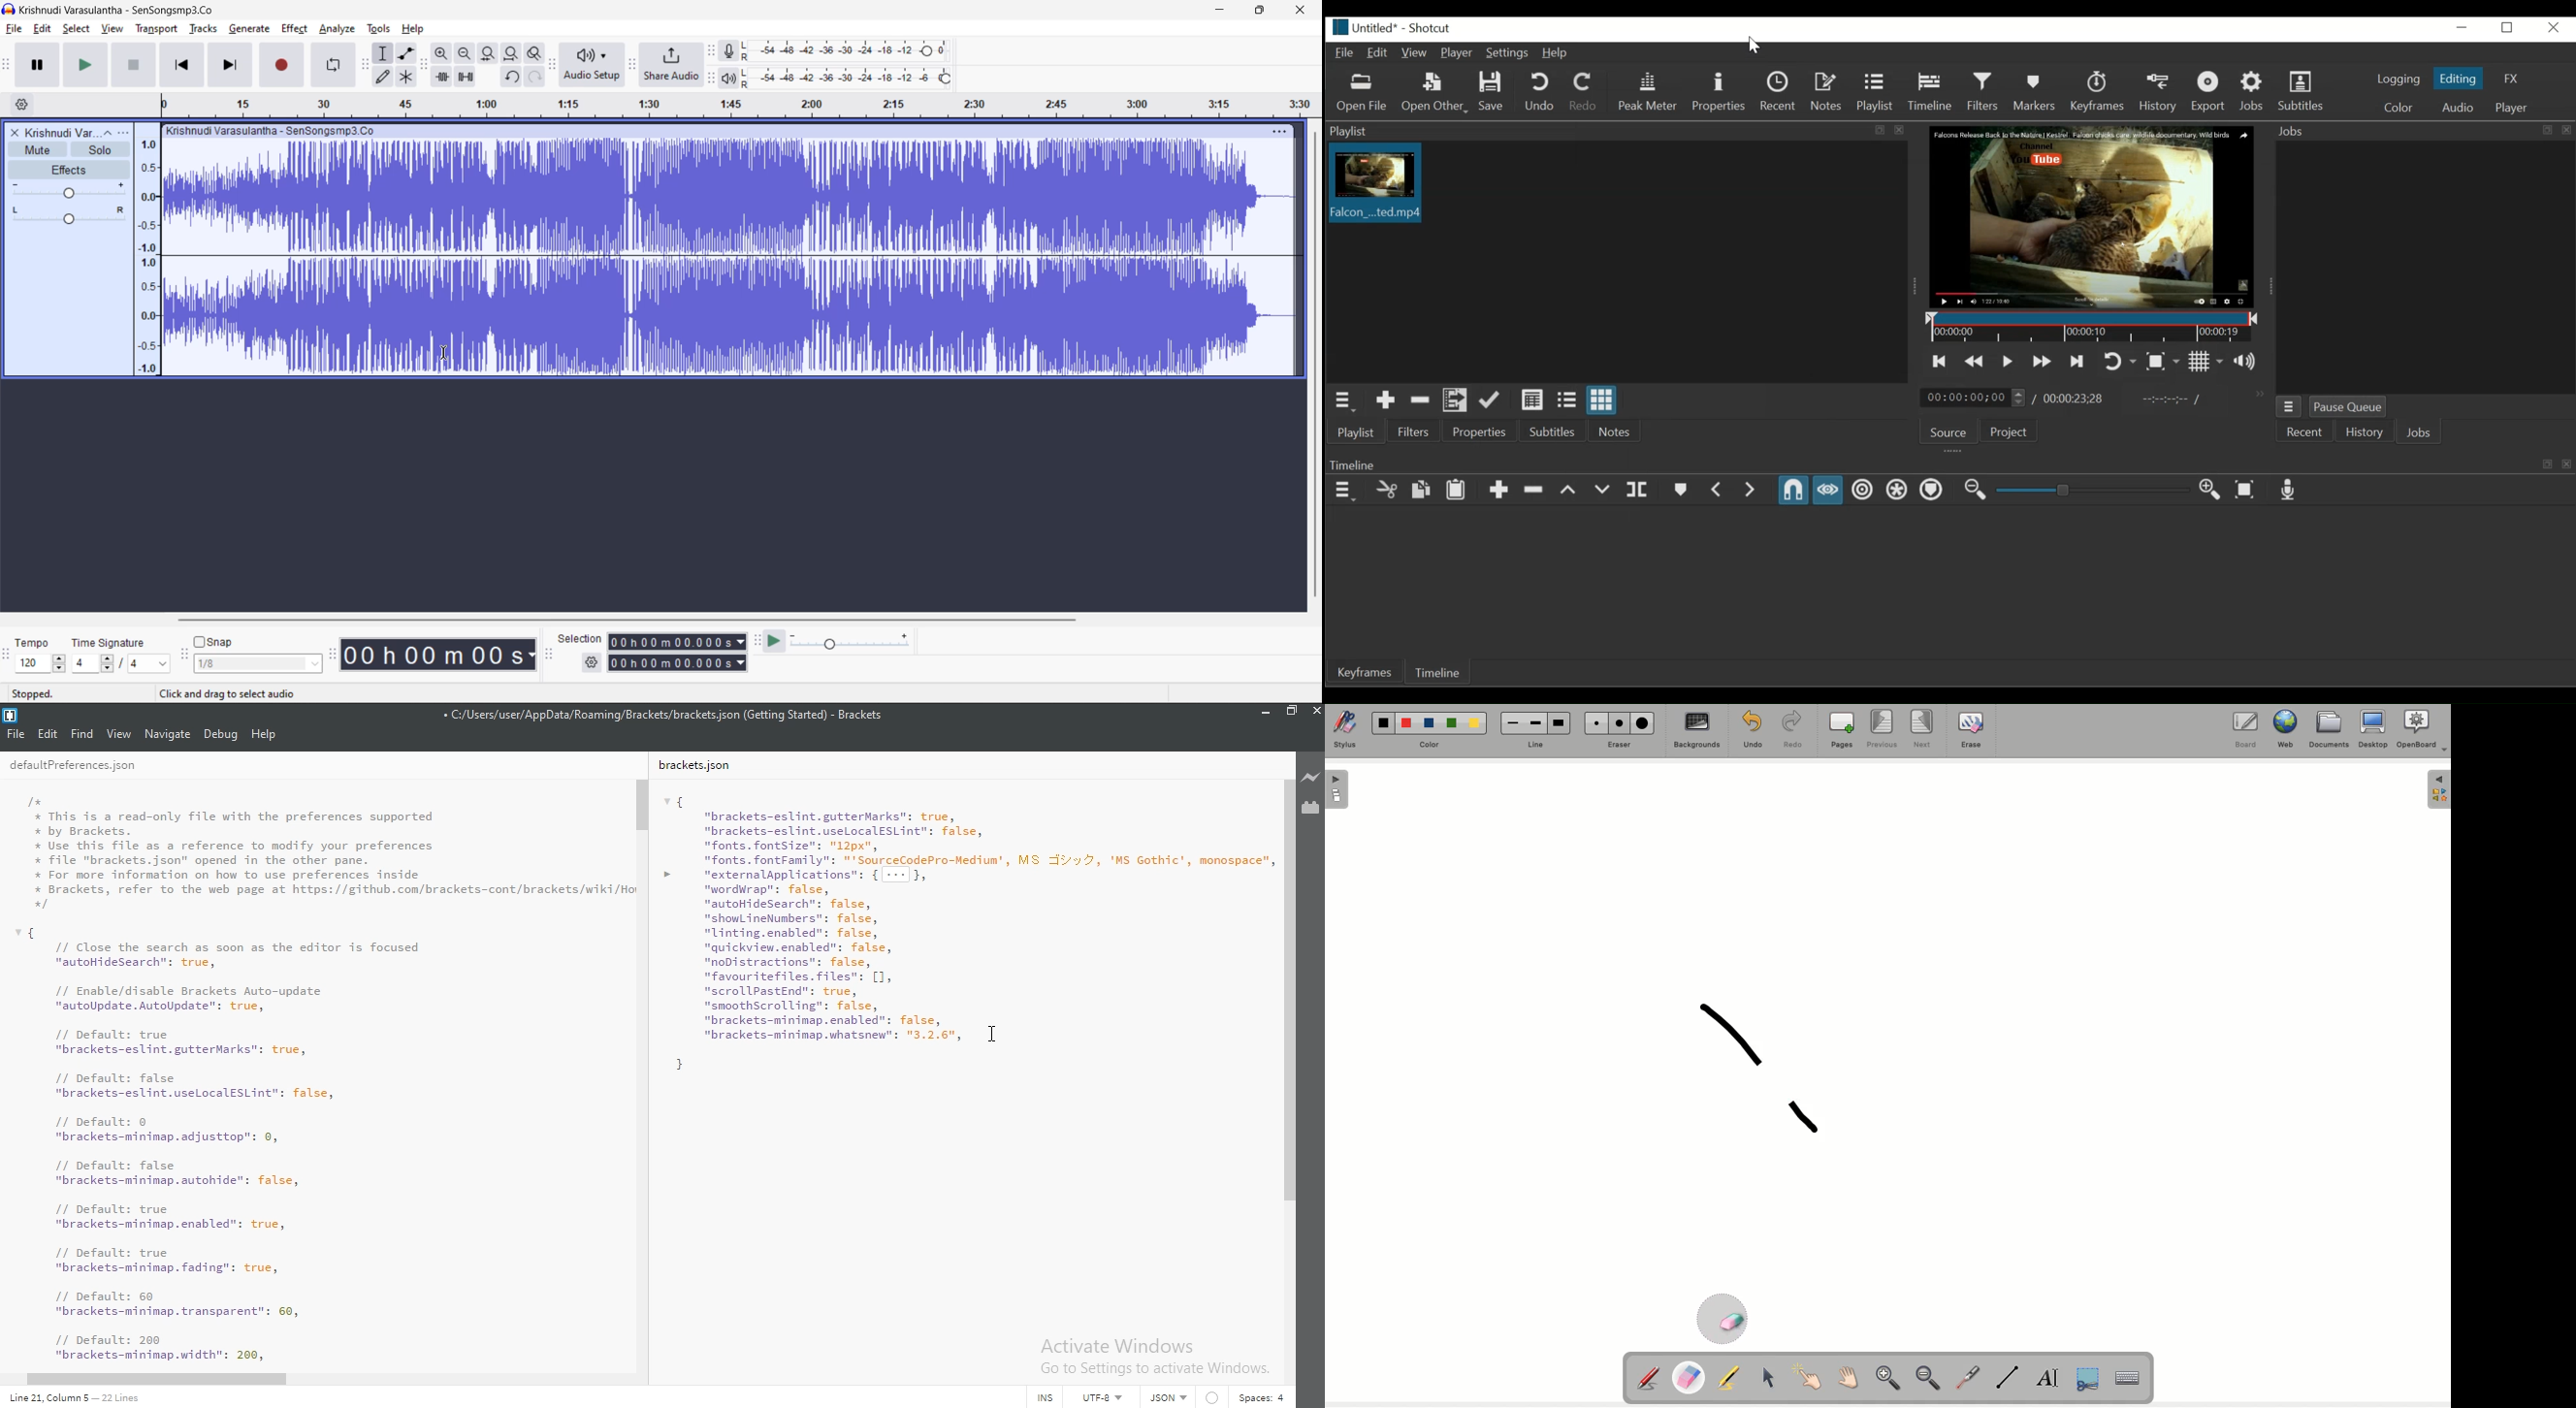 The height and width of the screenshot is (1428, 2576). I want to click on Debug, so click(221, 735).